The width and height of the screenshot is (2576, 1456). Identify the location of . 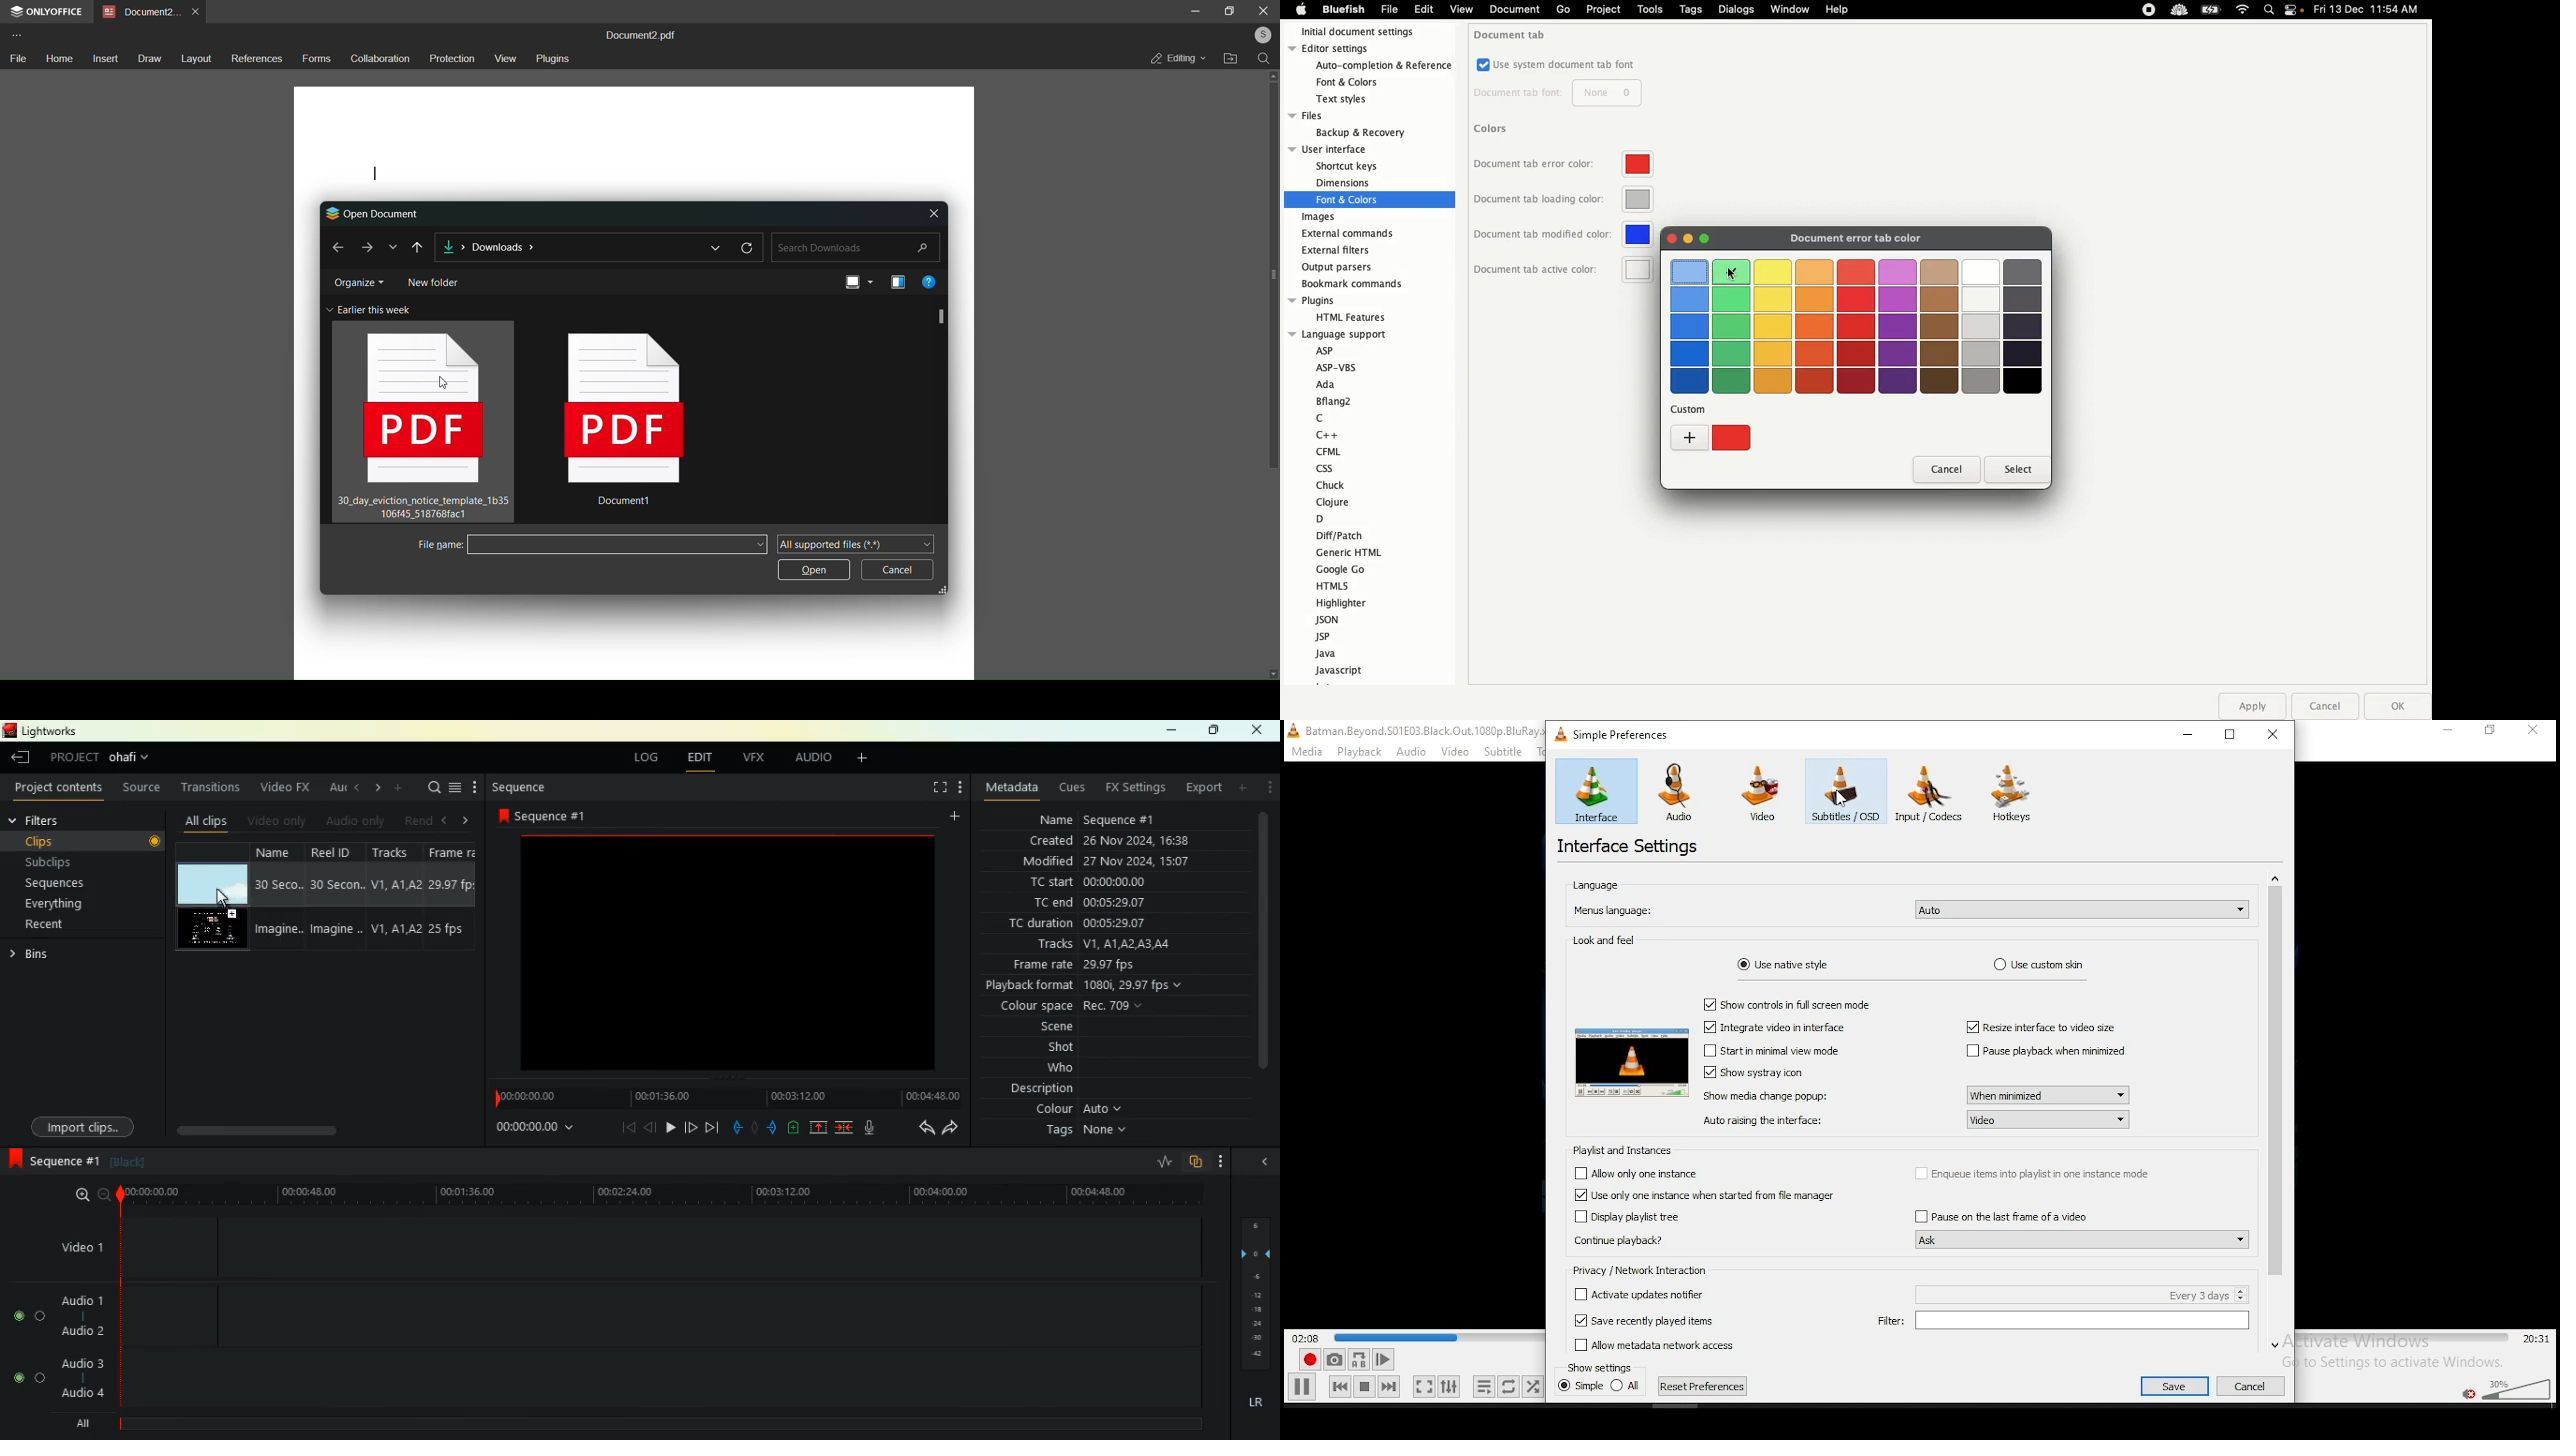
(1766, 1120).